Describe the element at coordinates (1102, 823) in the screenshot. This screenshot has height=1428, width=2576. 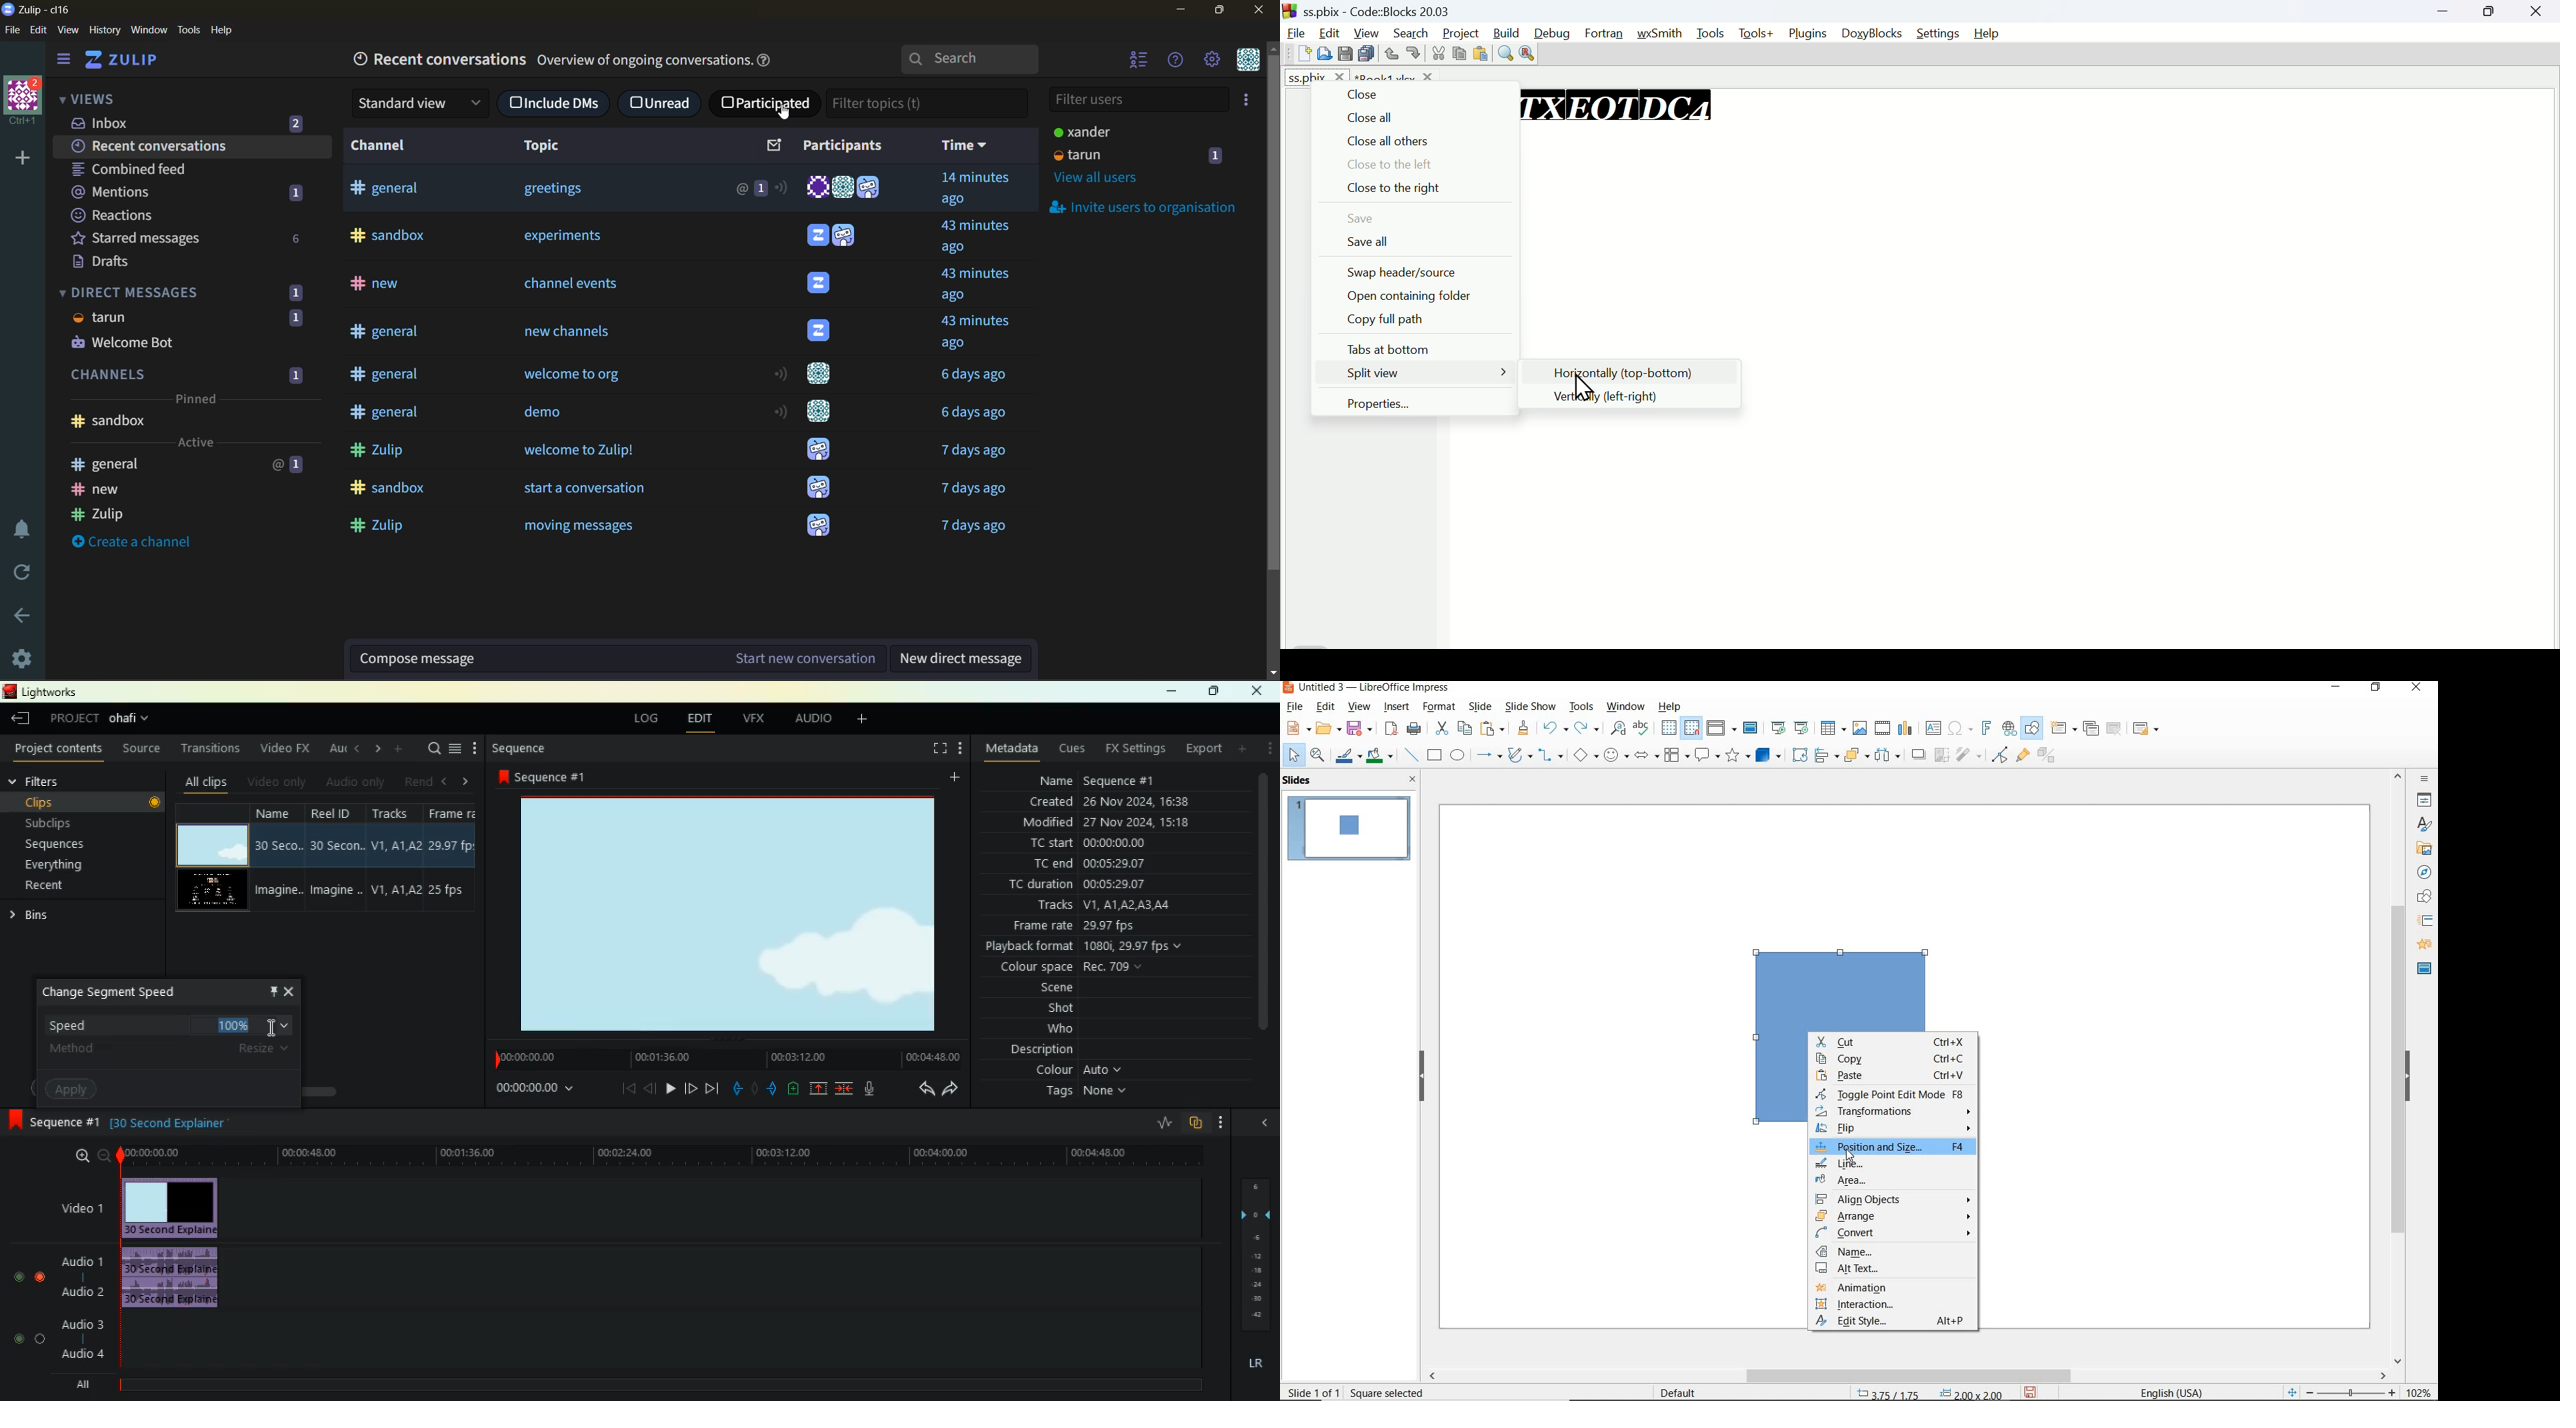
I see `modified` at that location.